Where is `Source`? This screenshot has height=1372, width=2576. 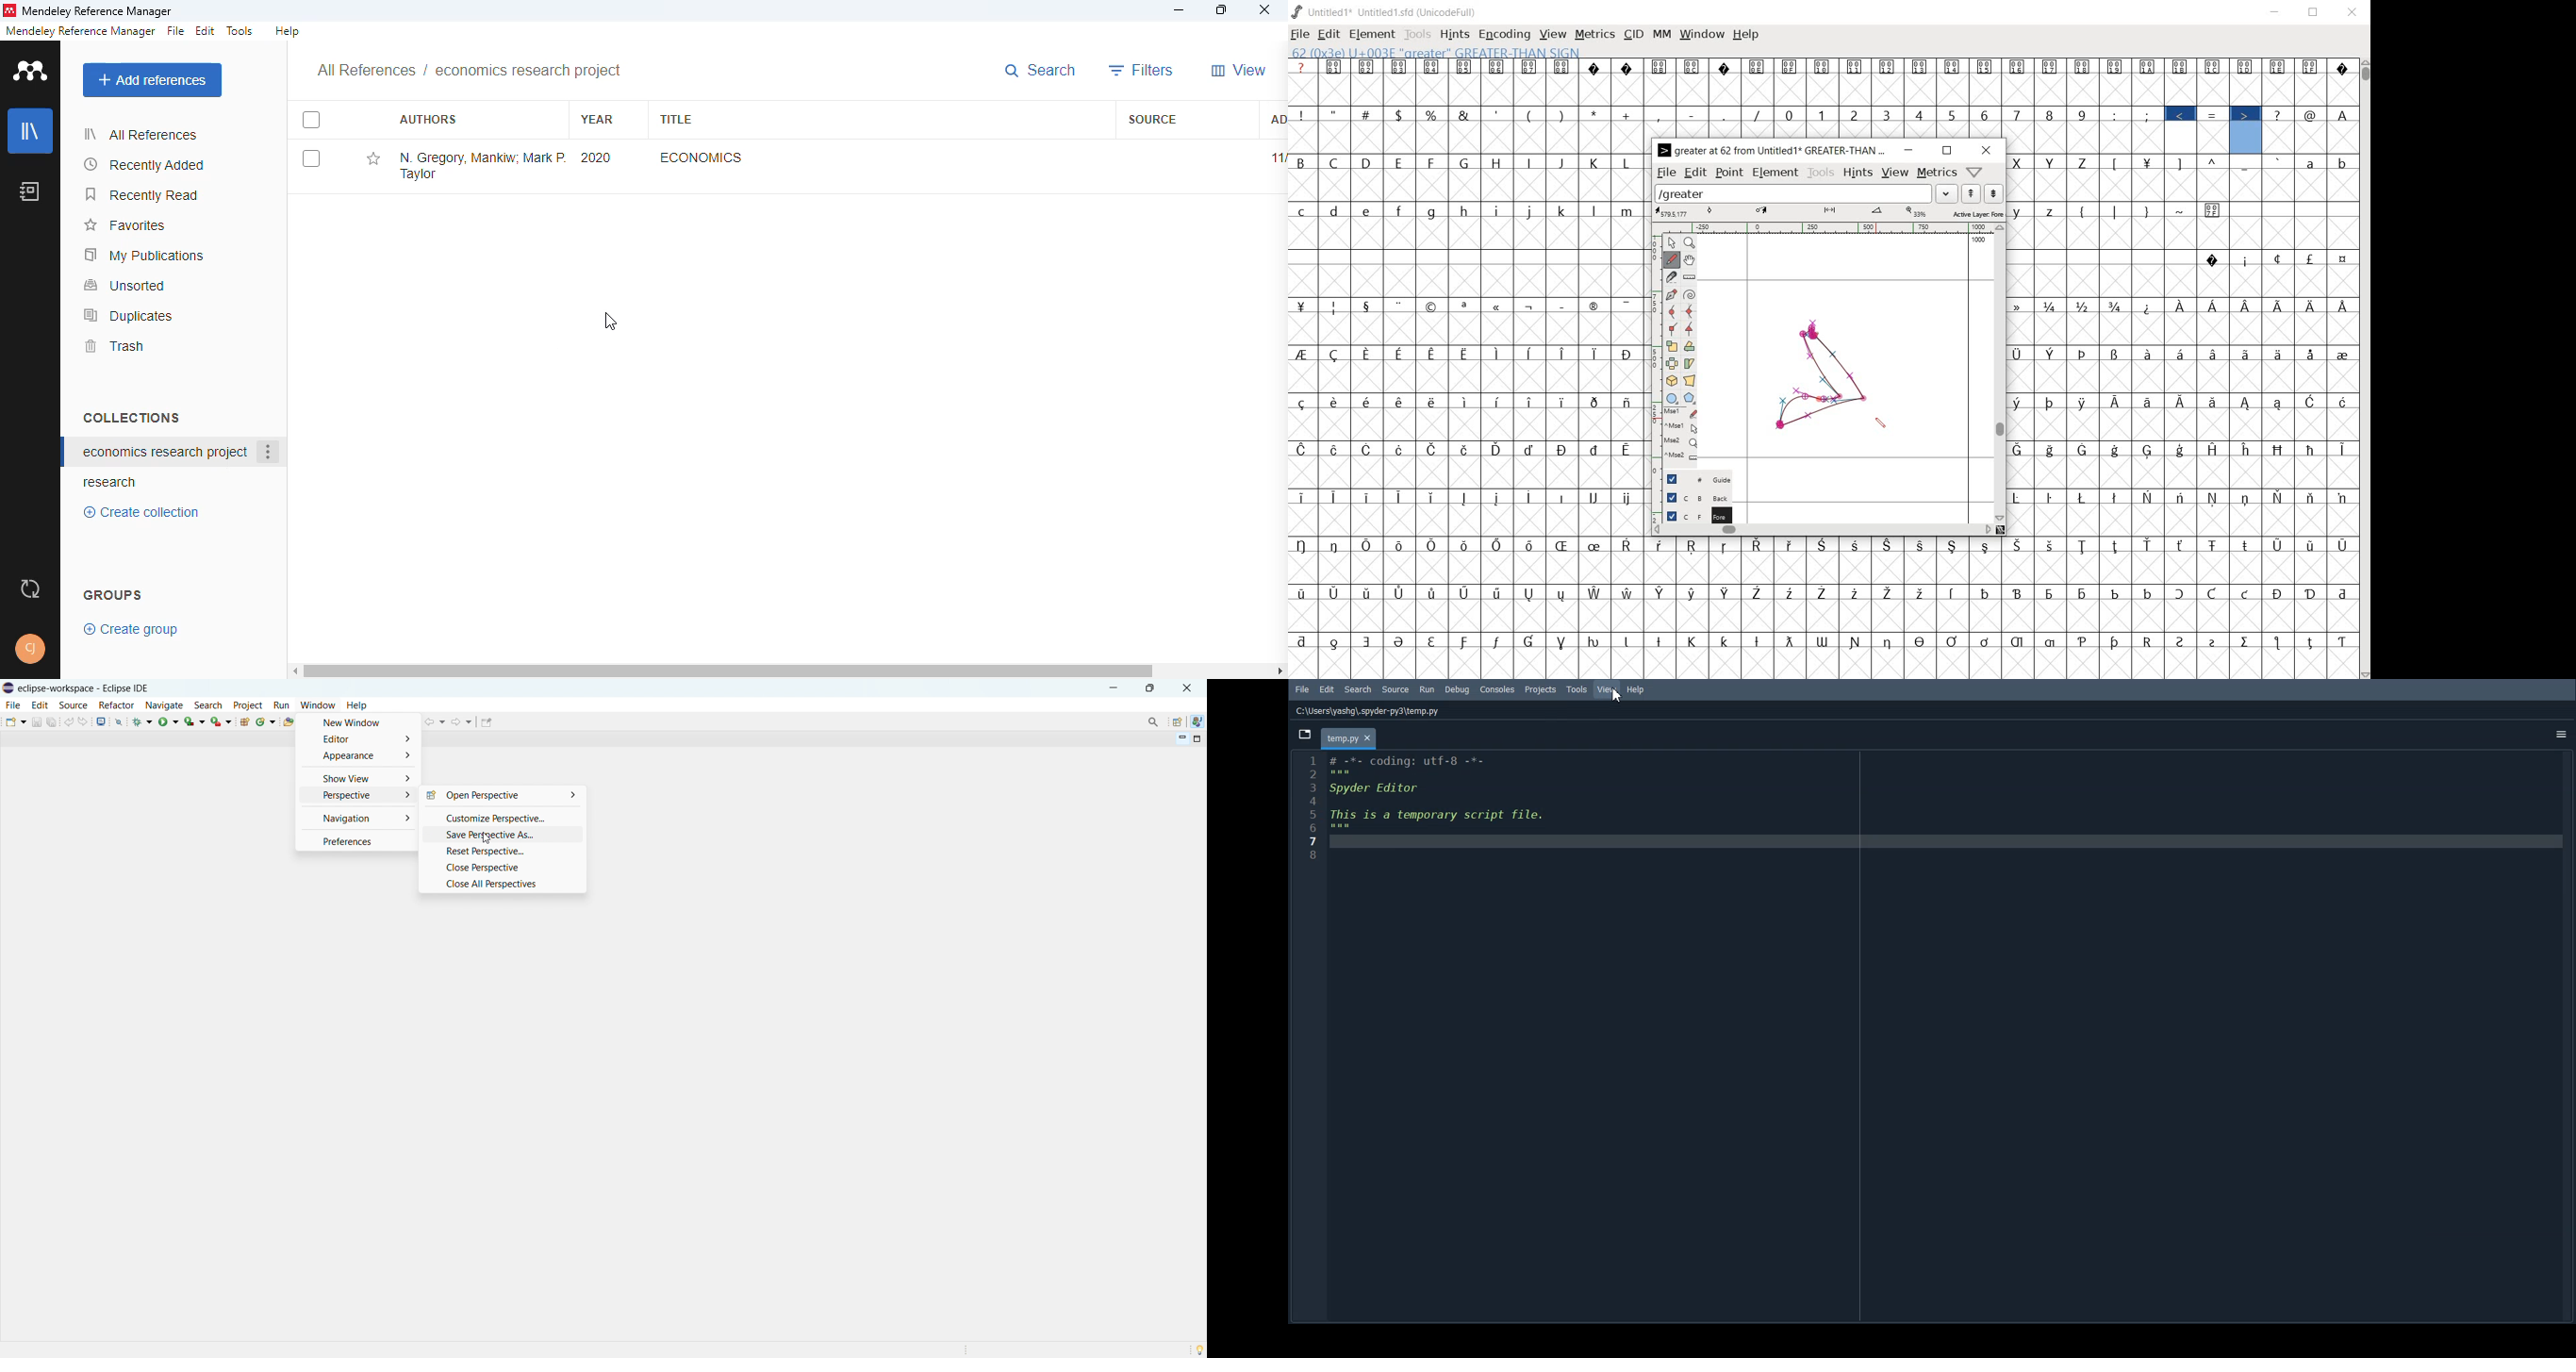
Source is located at coordinates (1396, 690).